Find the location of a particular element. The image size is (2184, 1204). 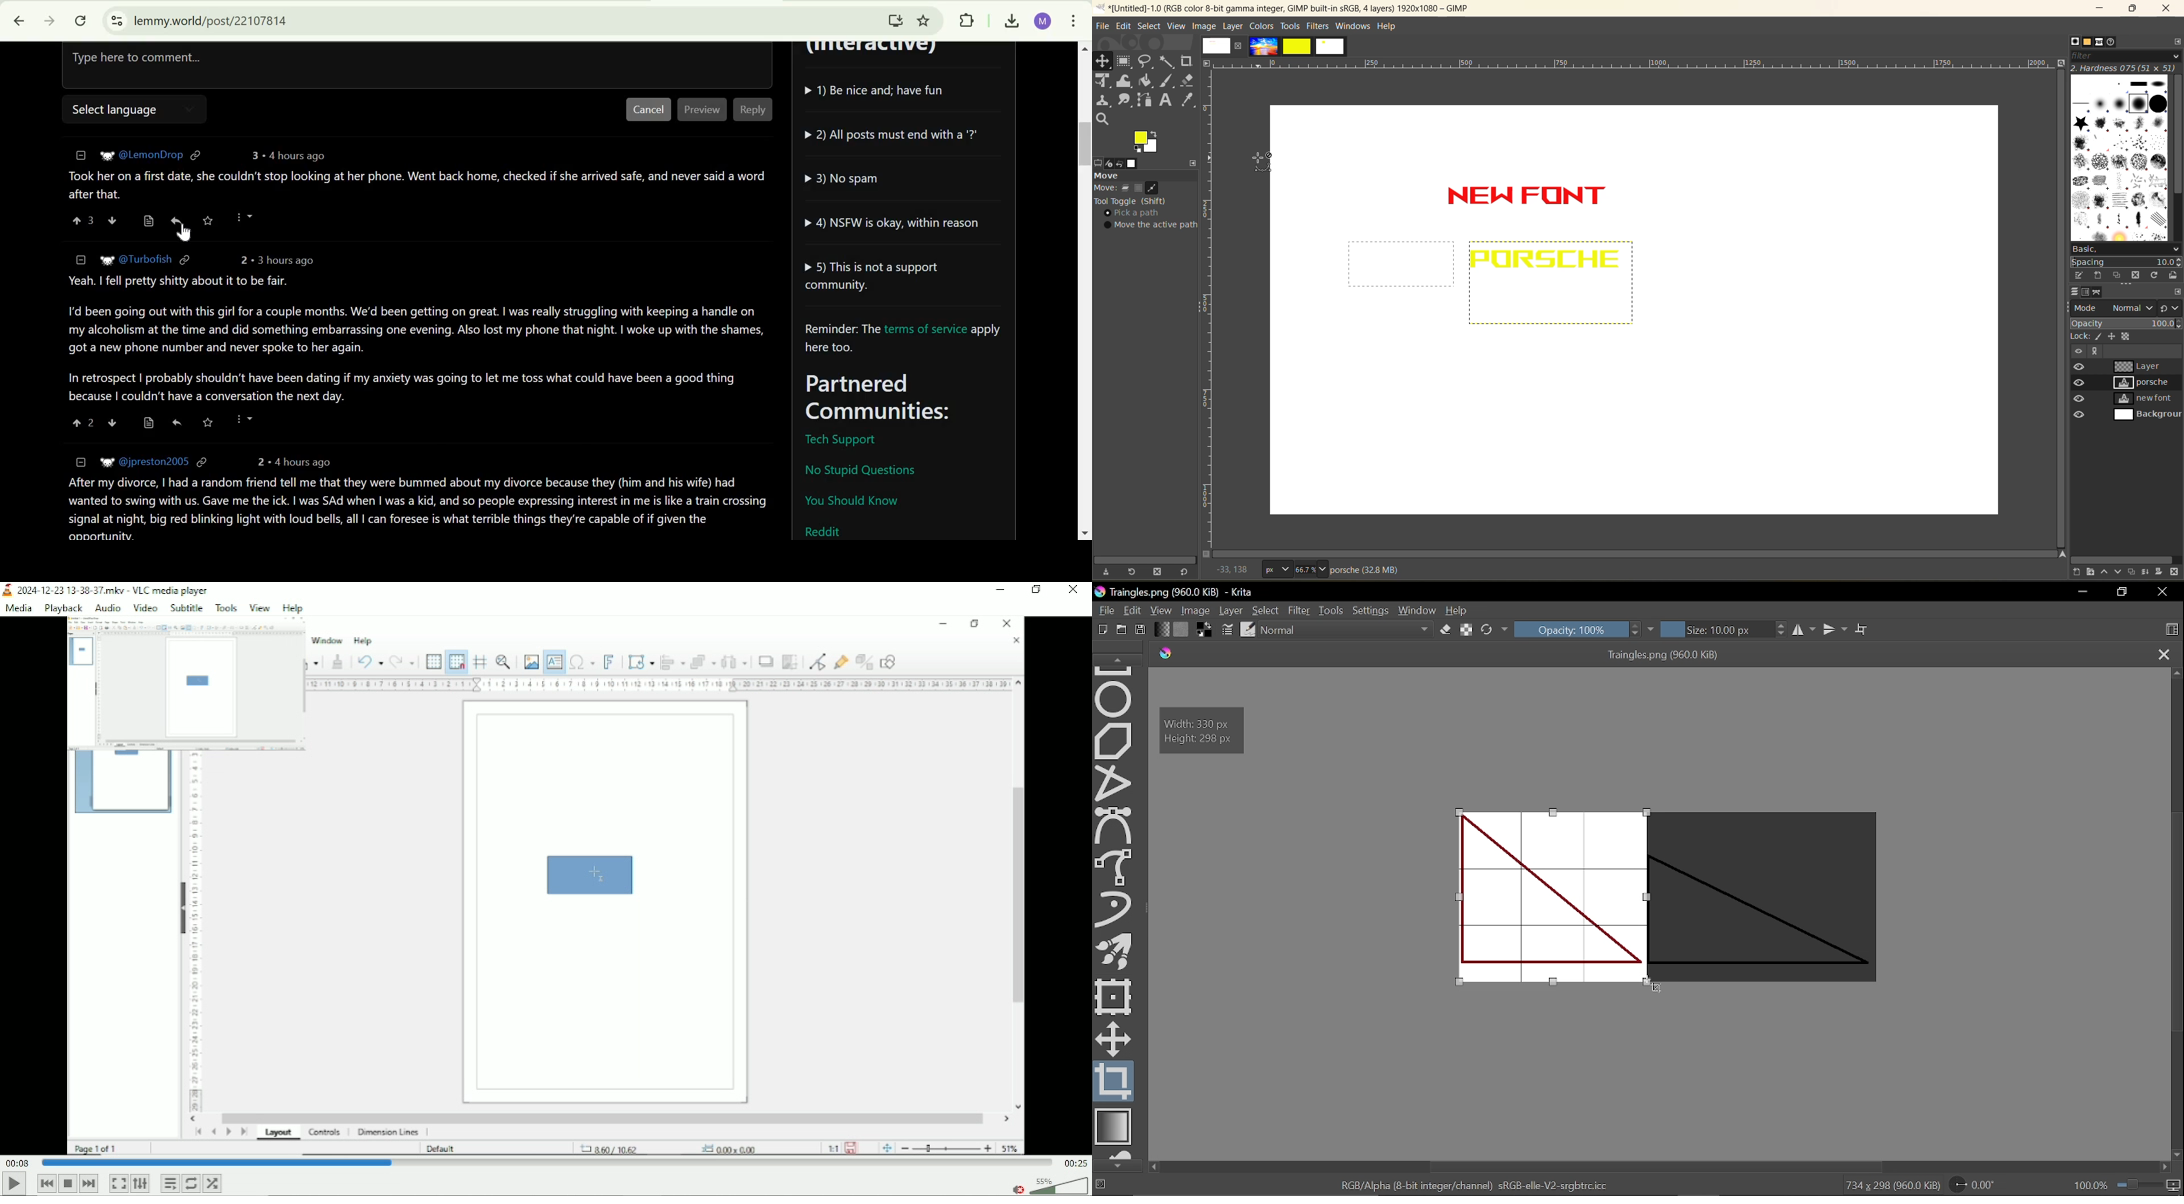

image is located at coordinates (1204, 27).